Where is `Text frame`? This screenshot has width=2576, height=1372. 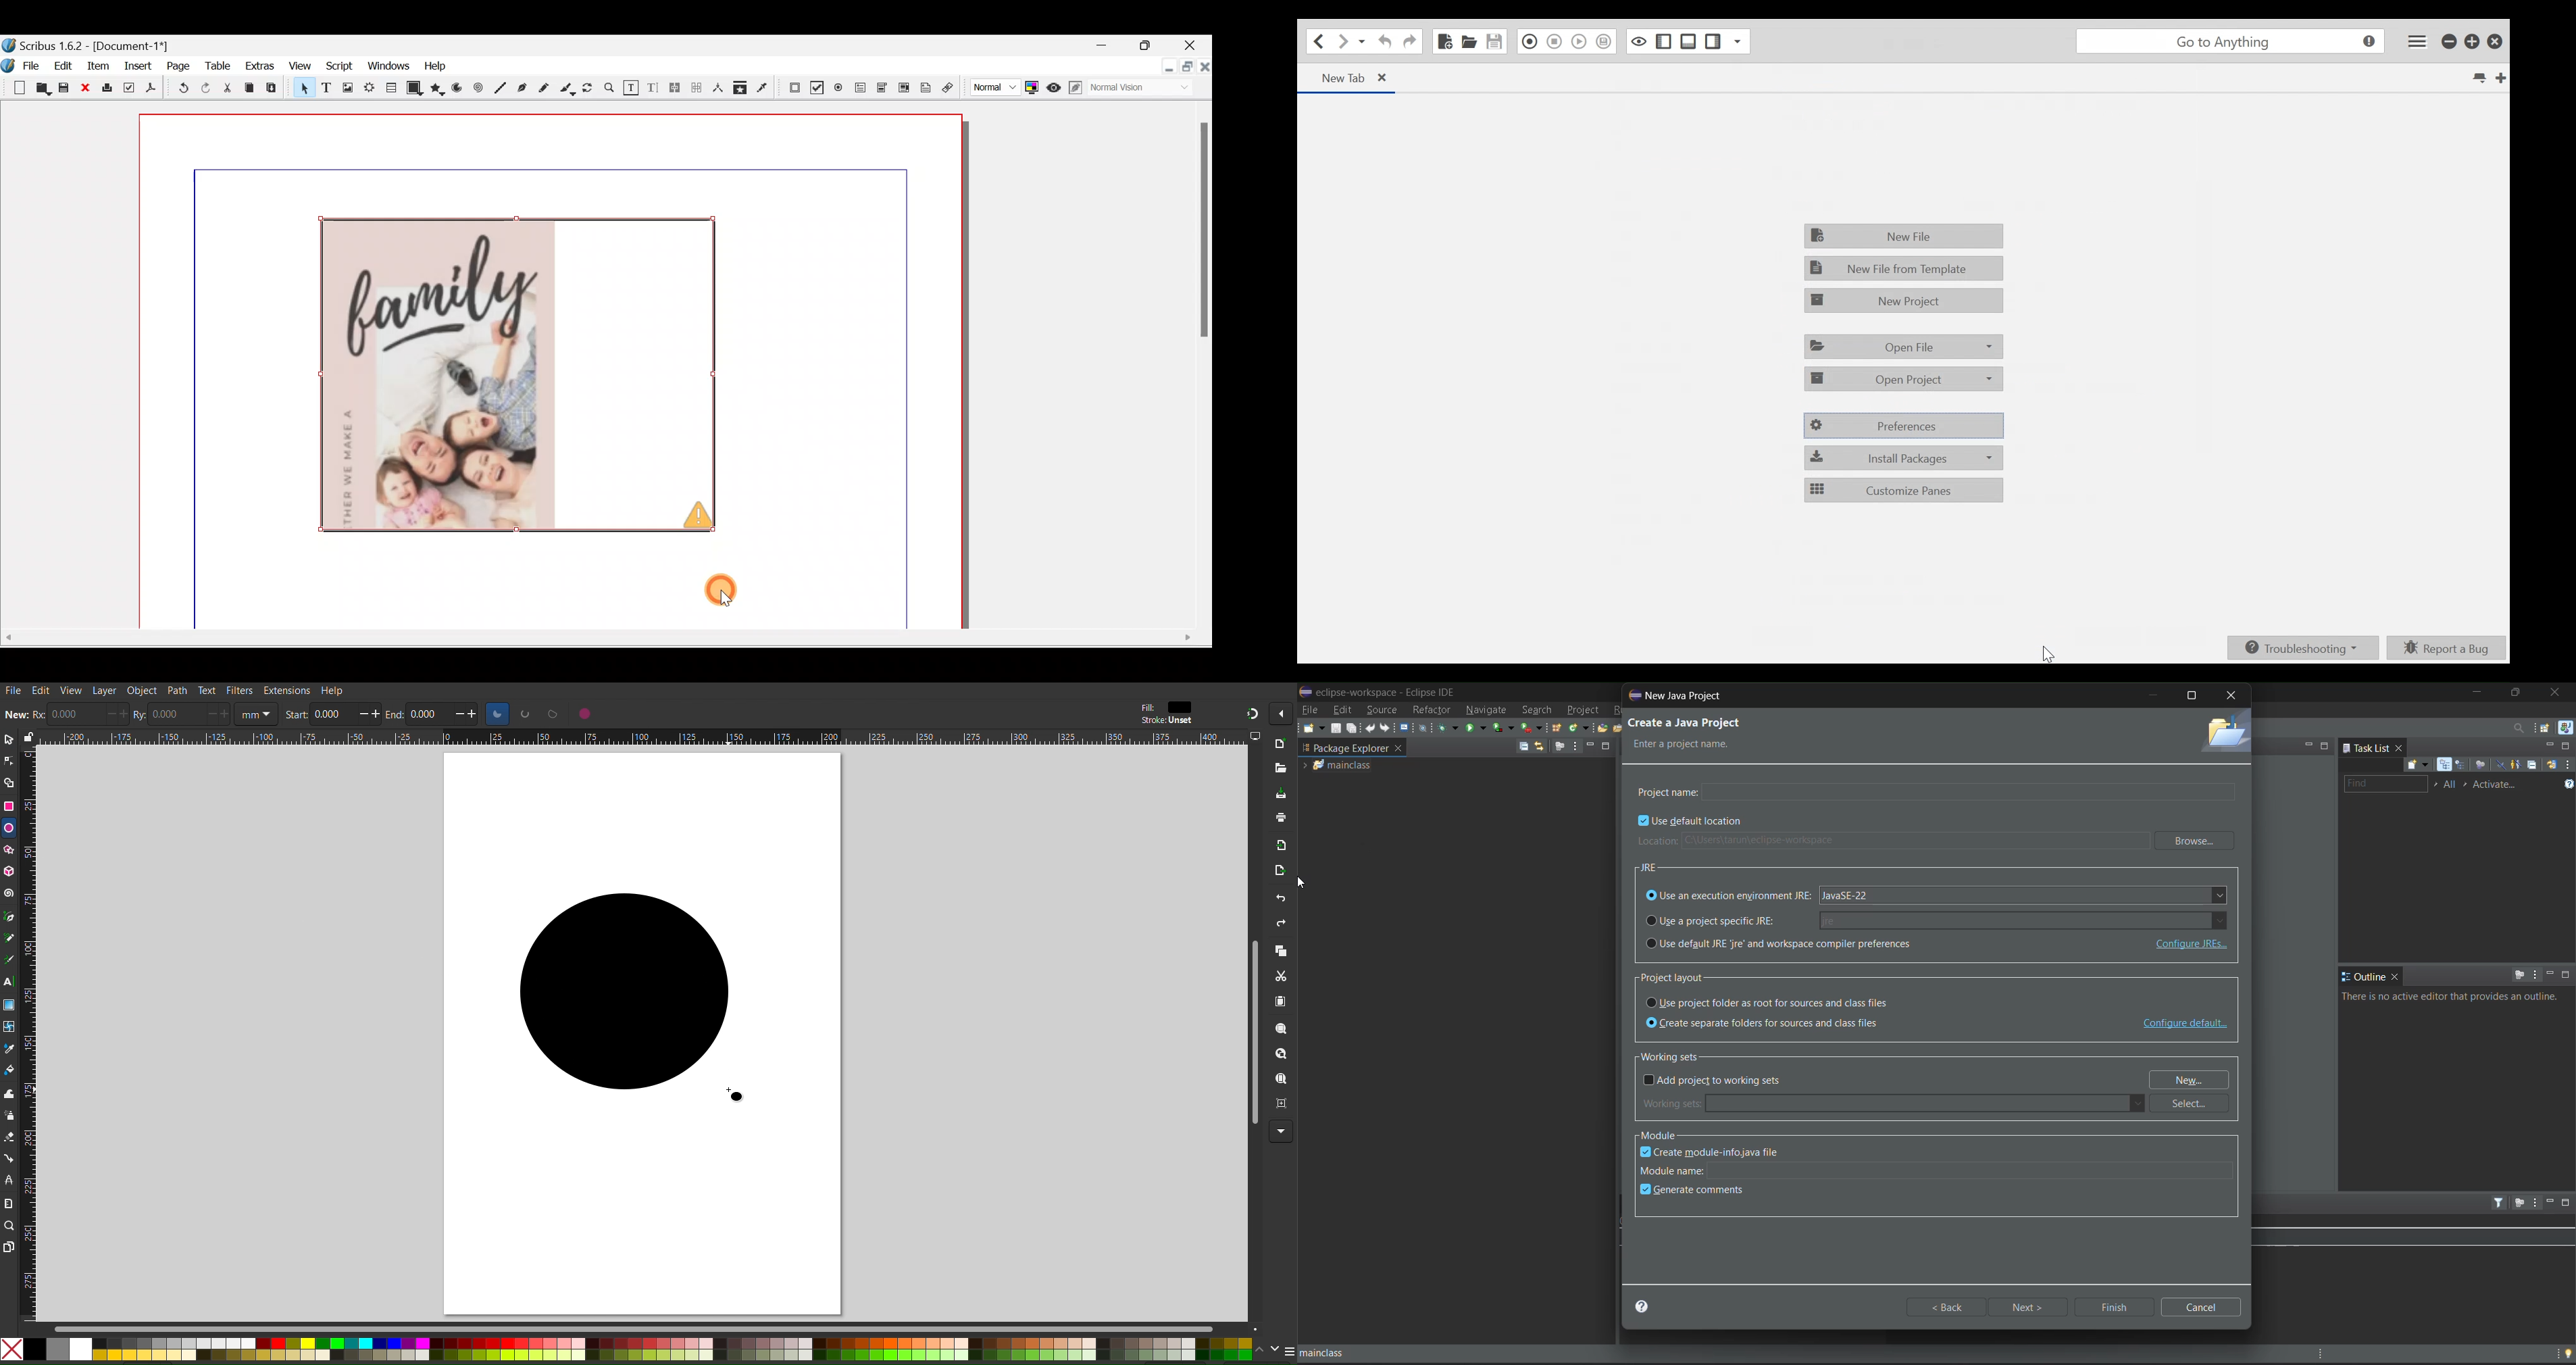 Text frame is located at coordinates (325, 88).